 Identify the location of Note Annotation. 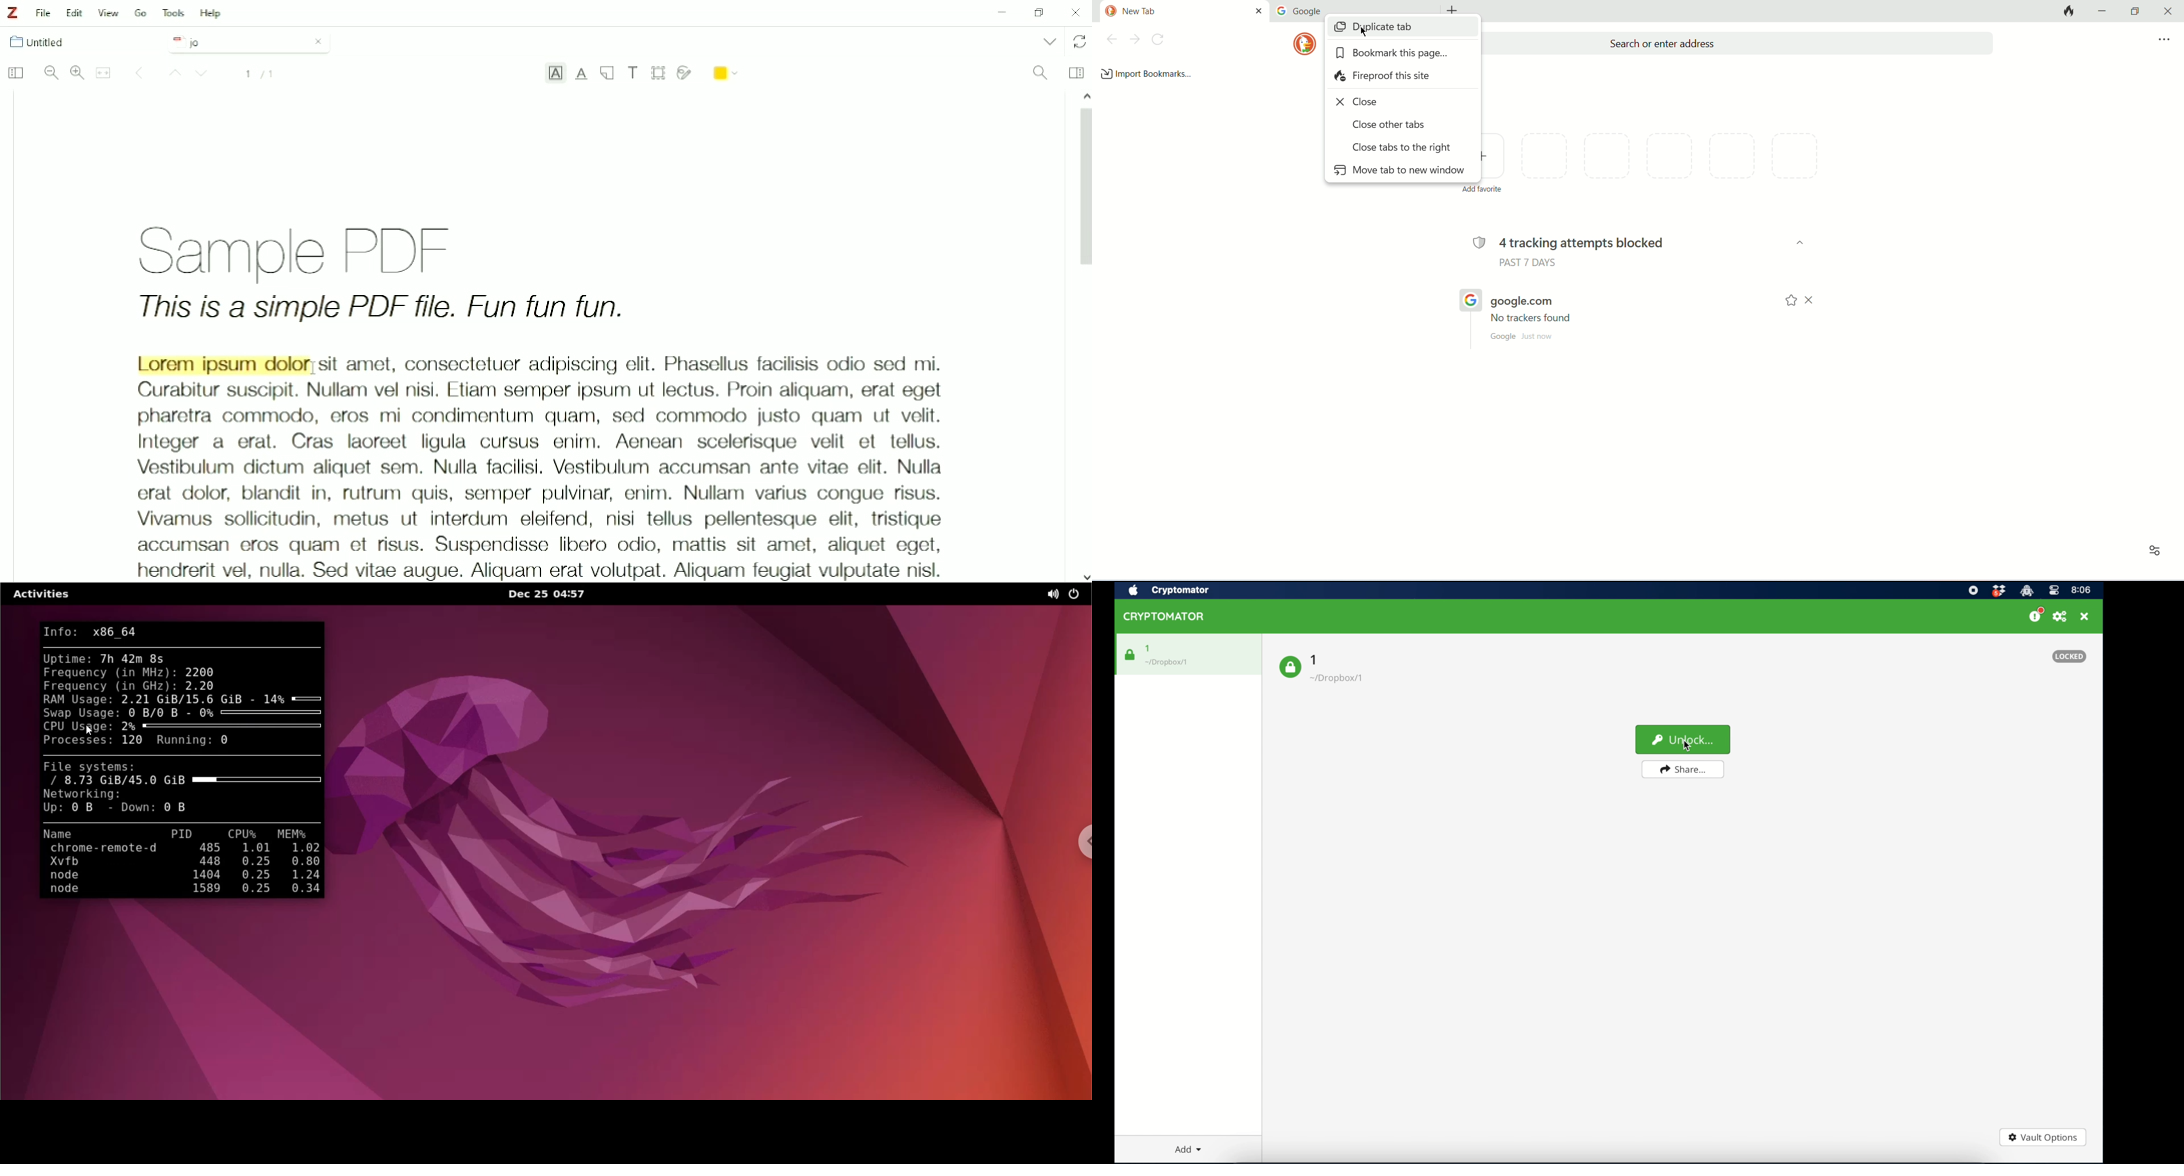
(607, 74).